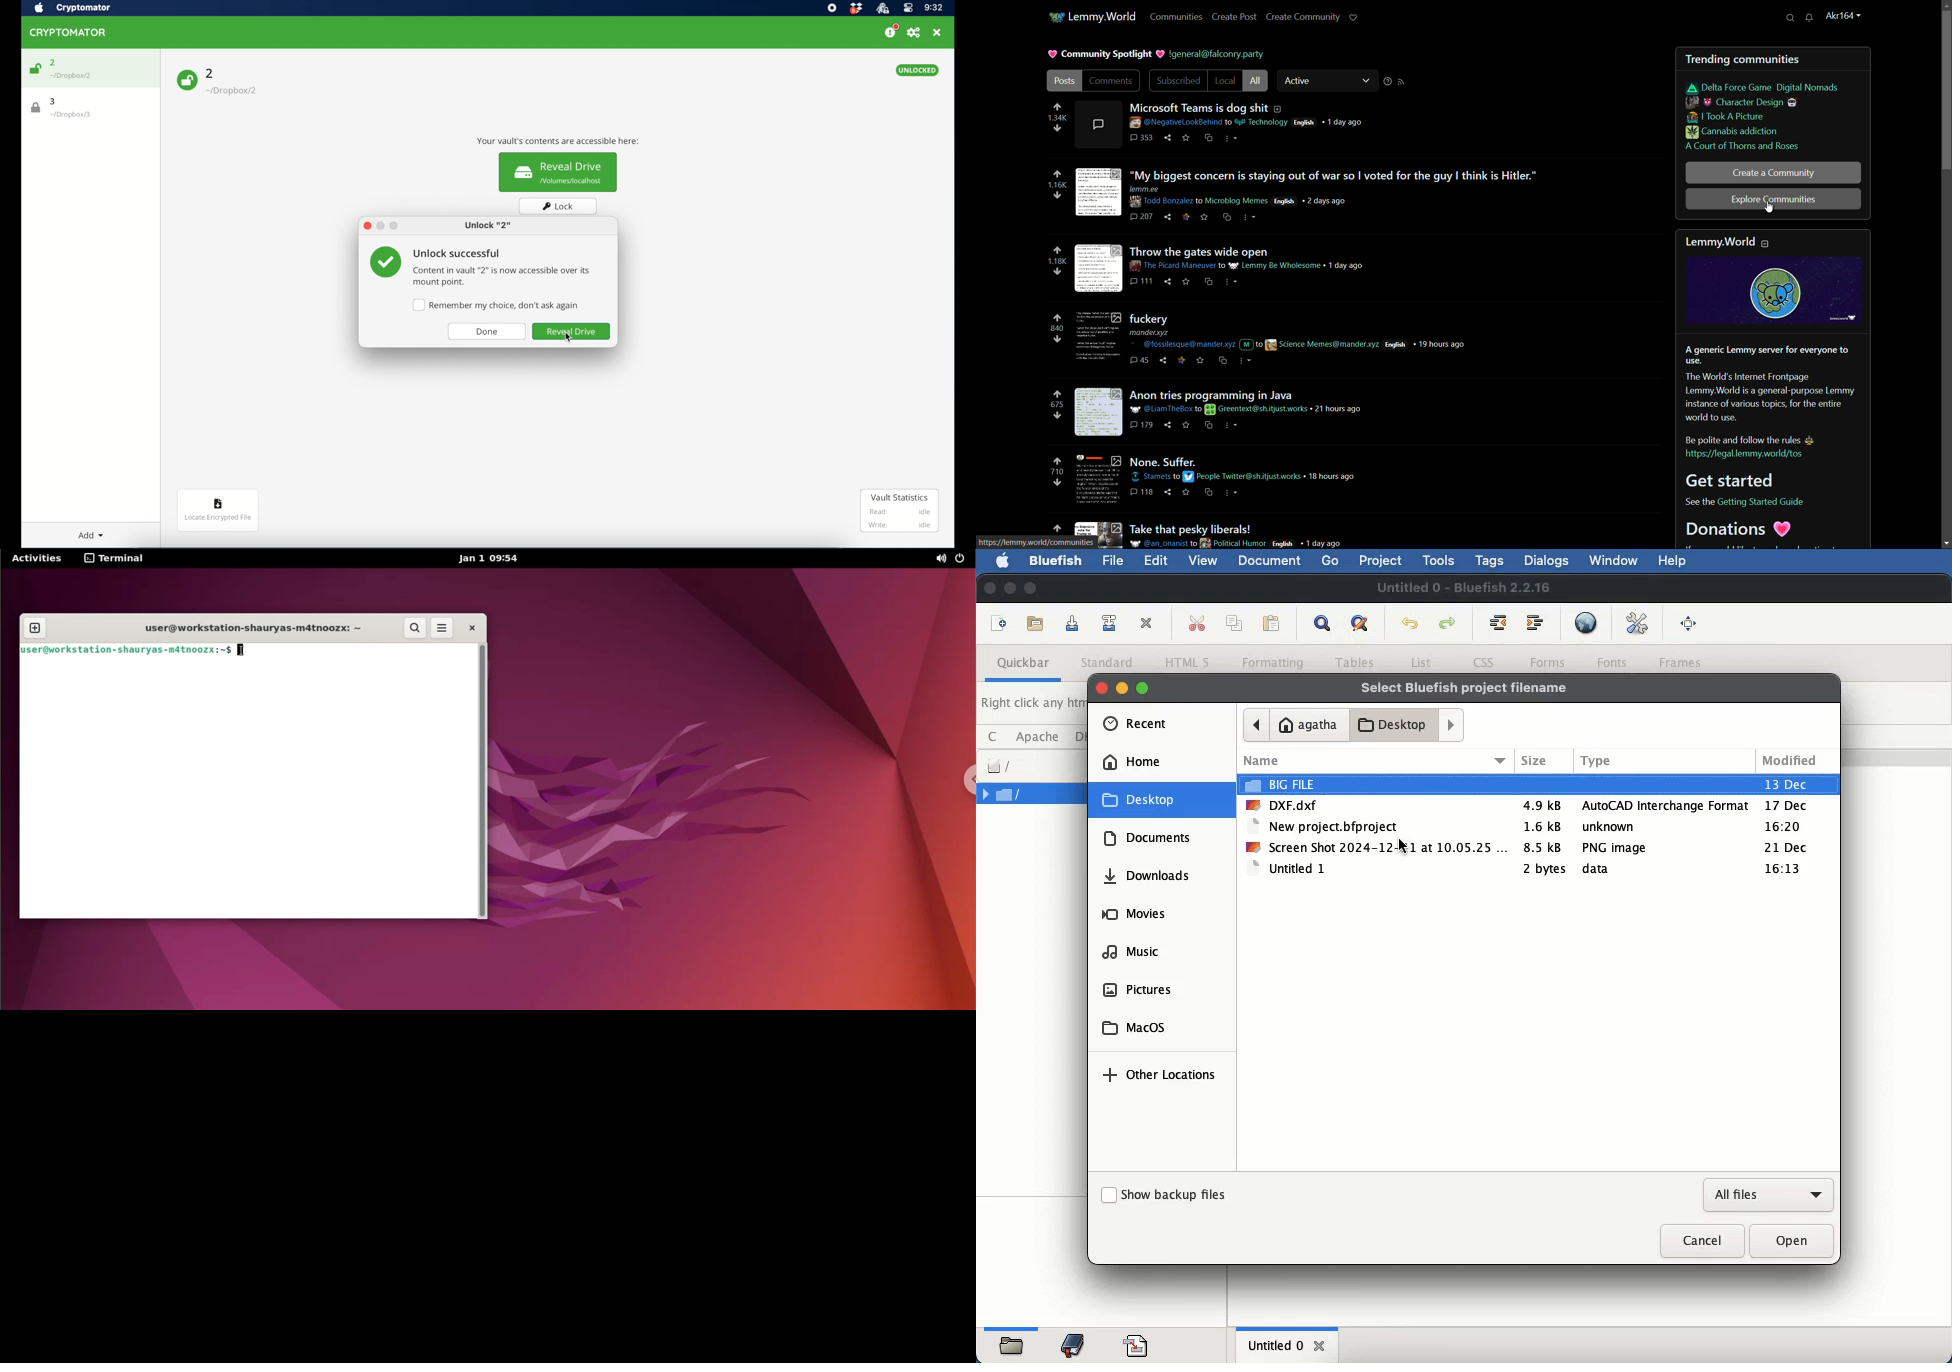 The height and width of the screenshot is (1372, 1960). Describe the element at coordinates (1025, 664) in the screenshot. I see `quickbar` at that location.